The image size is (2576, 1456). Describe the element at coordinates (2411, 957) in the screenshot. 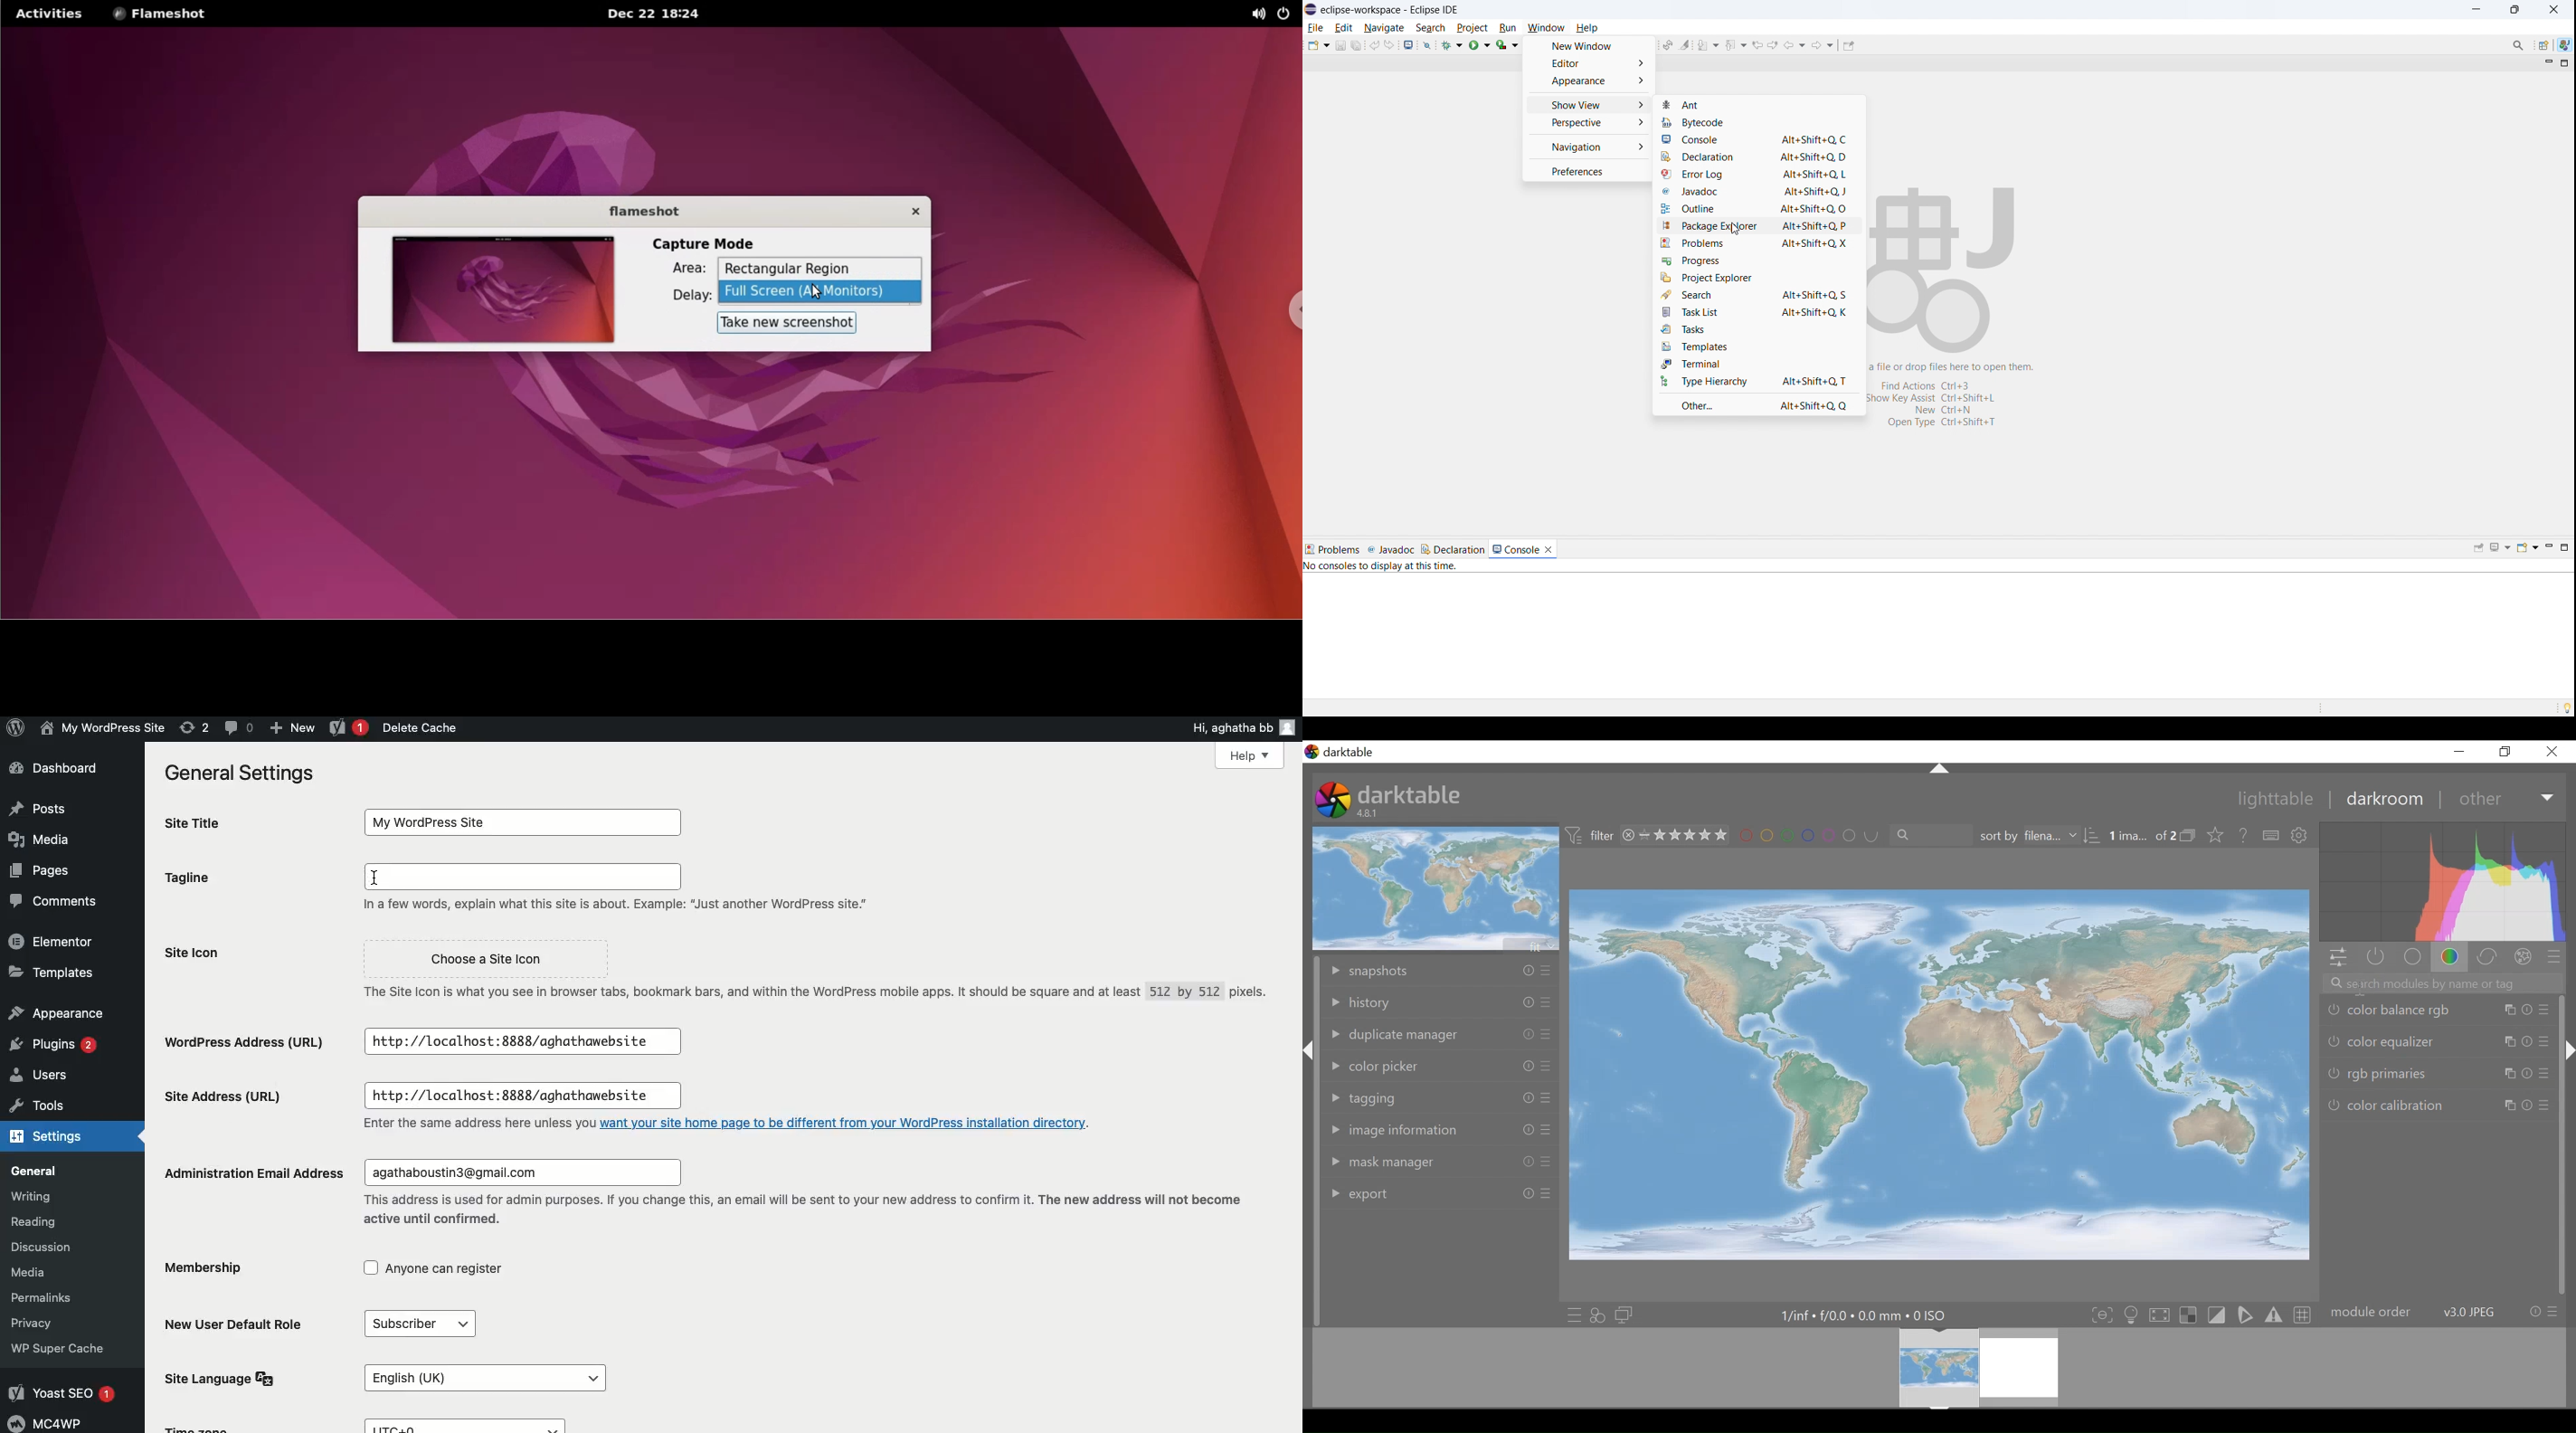

I see `base` at that location.